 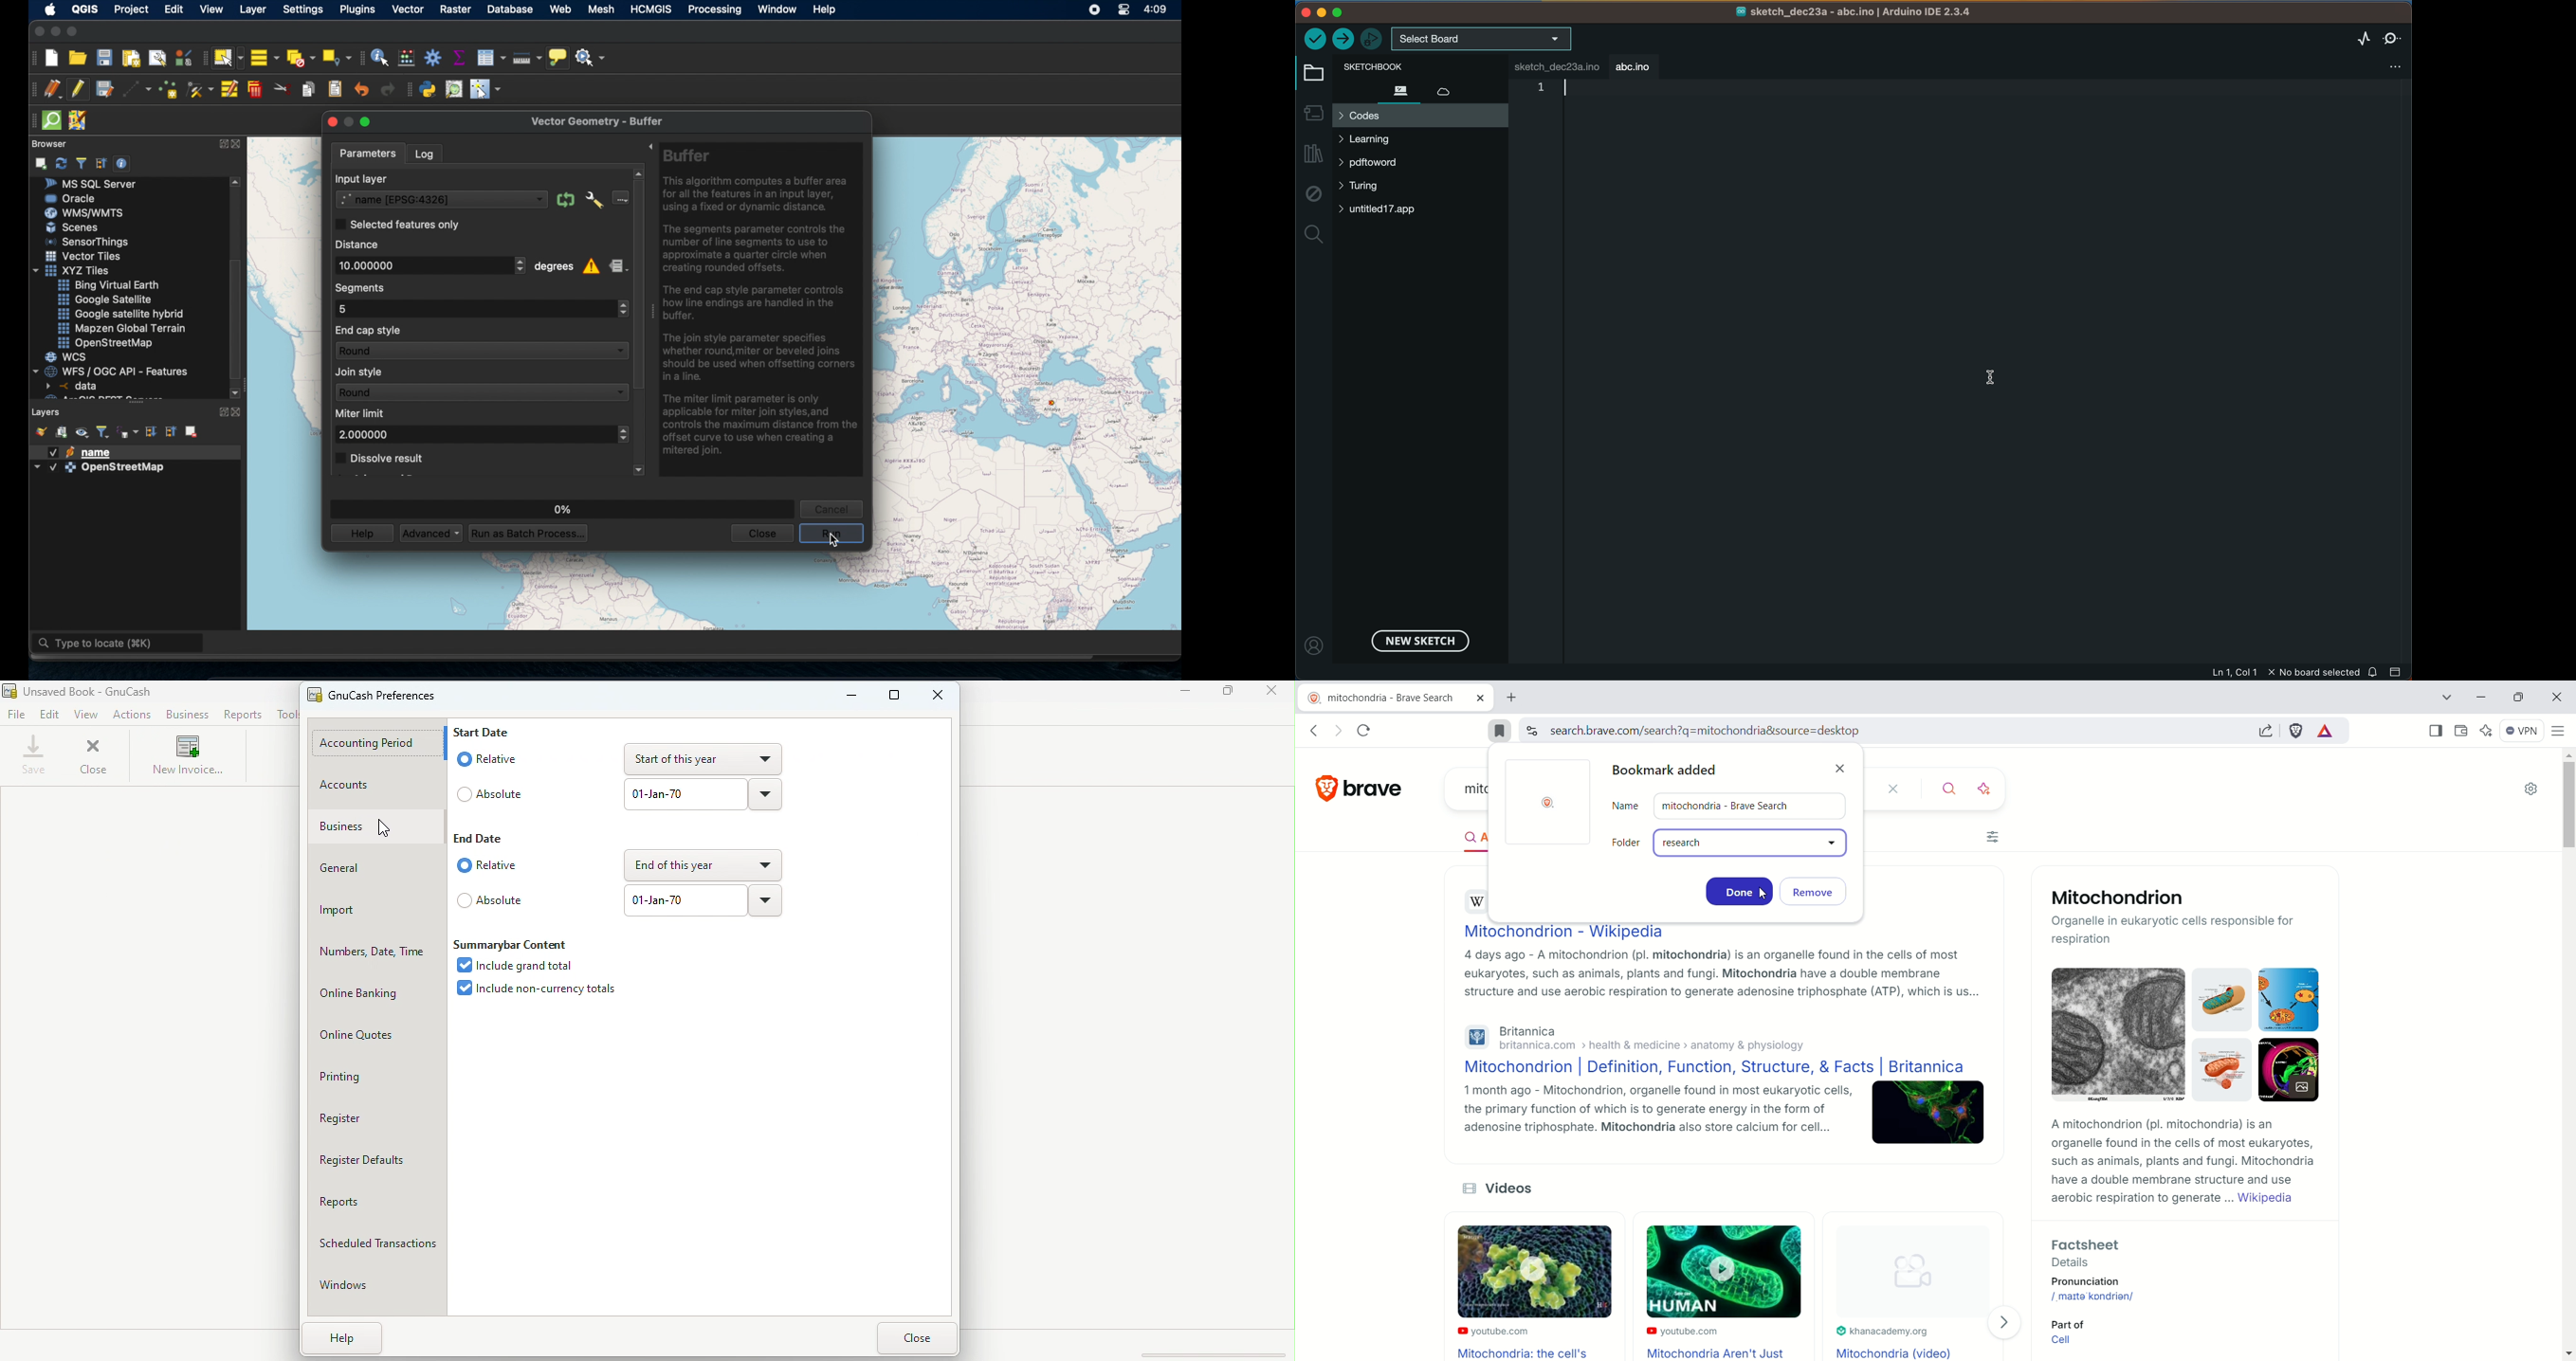 I want to click on Include grand total, so click(x=514, y=967).